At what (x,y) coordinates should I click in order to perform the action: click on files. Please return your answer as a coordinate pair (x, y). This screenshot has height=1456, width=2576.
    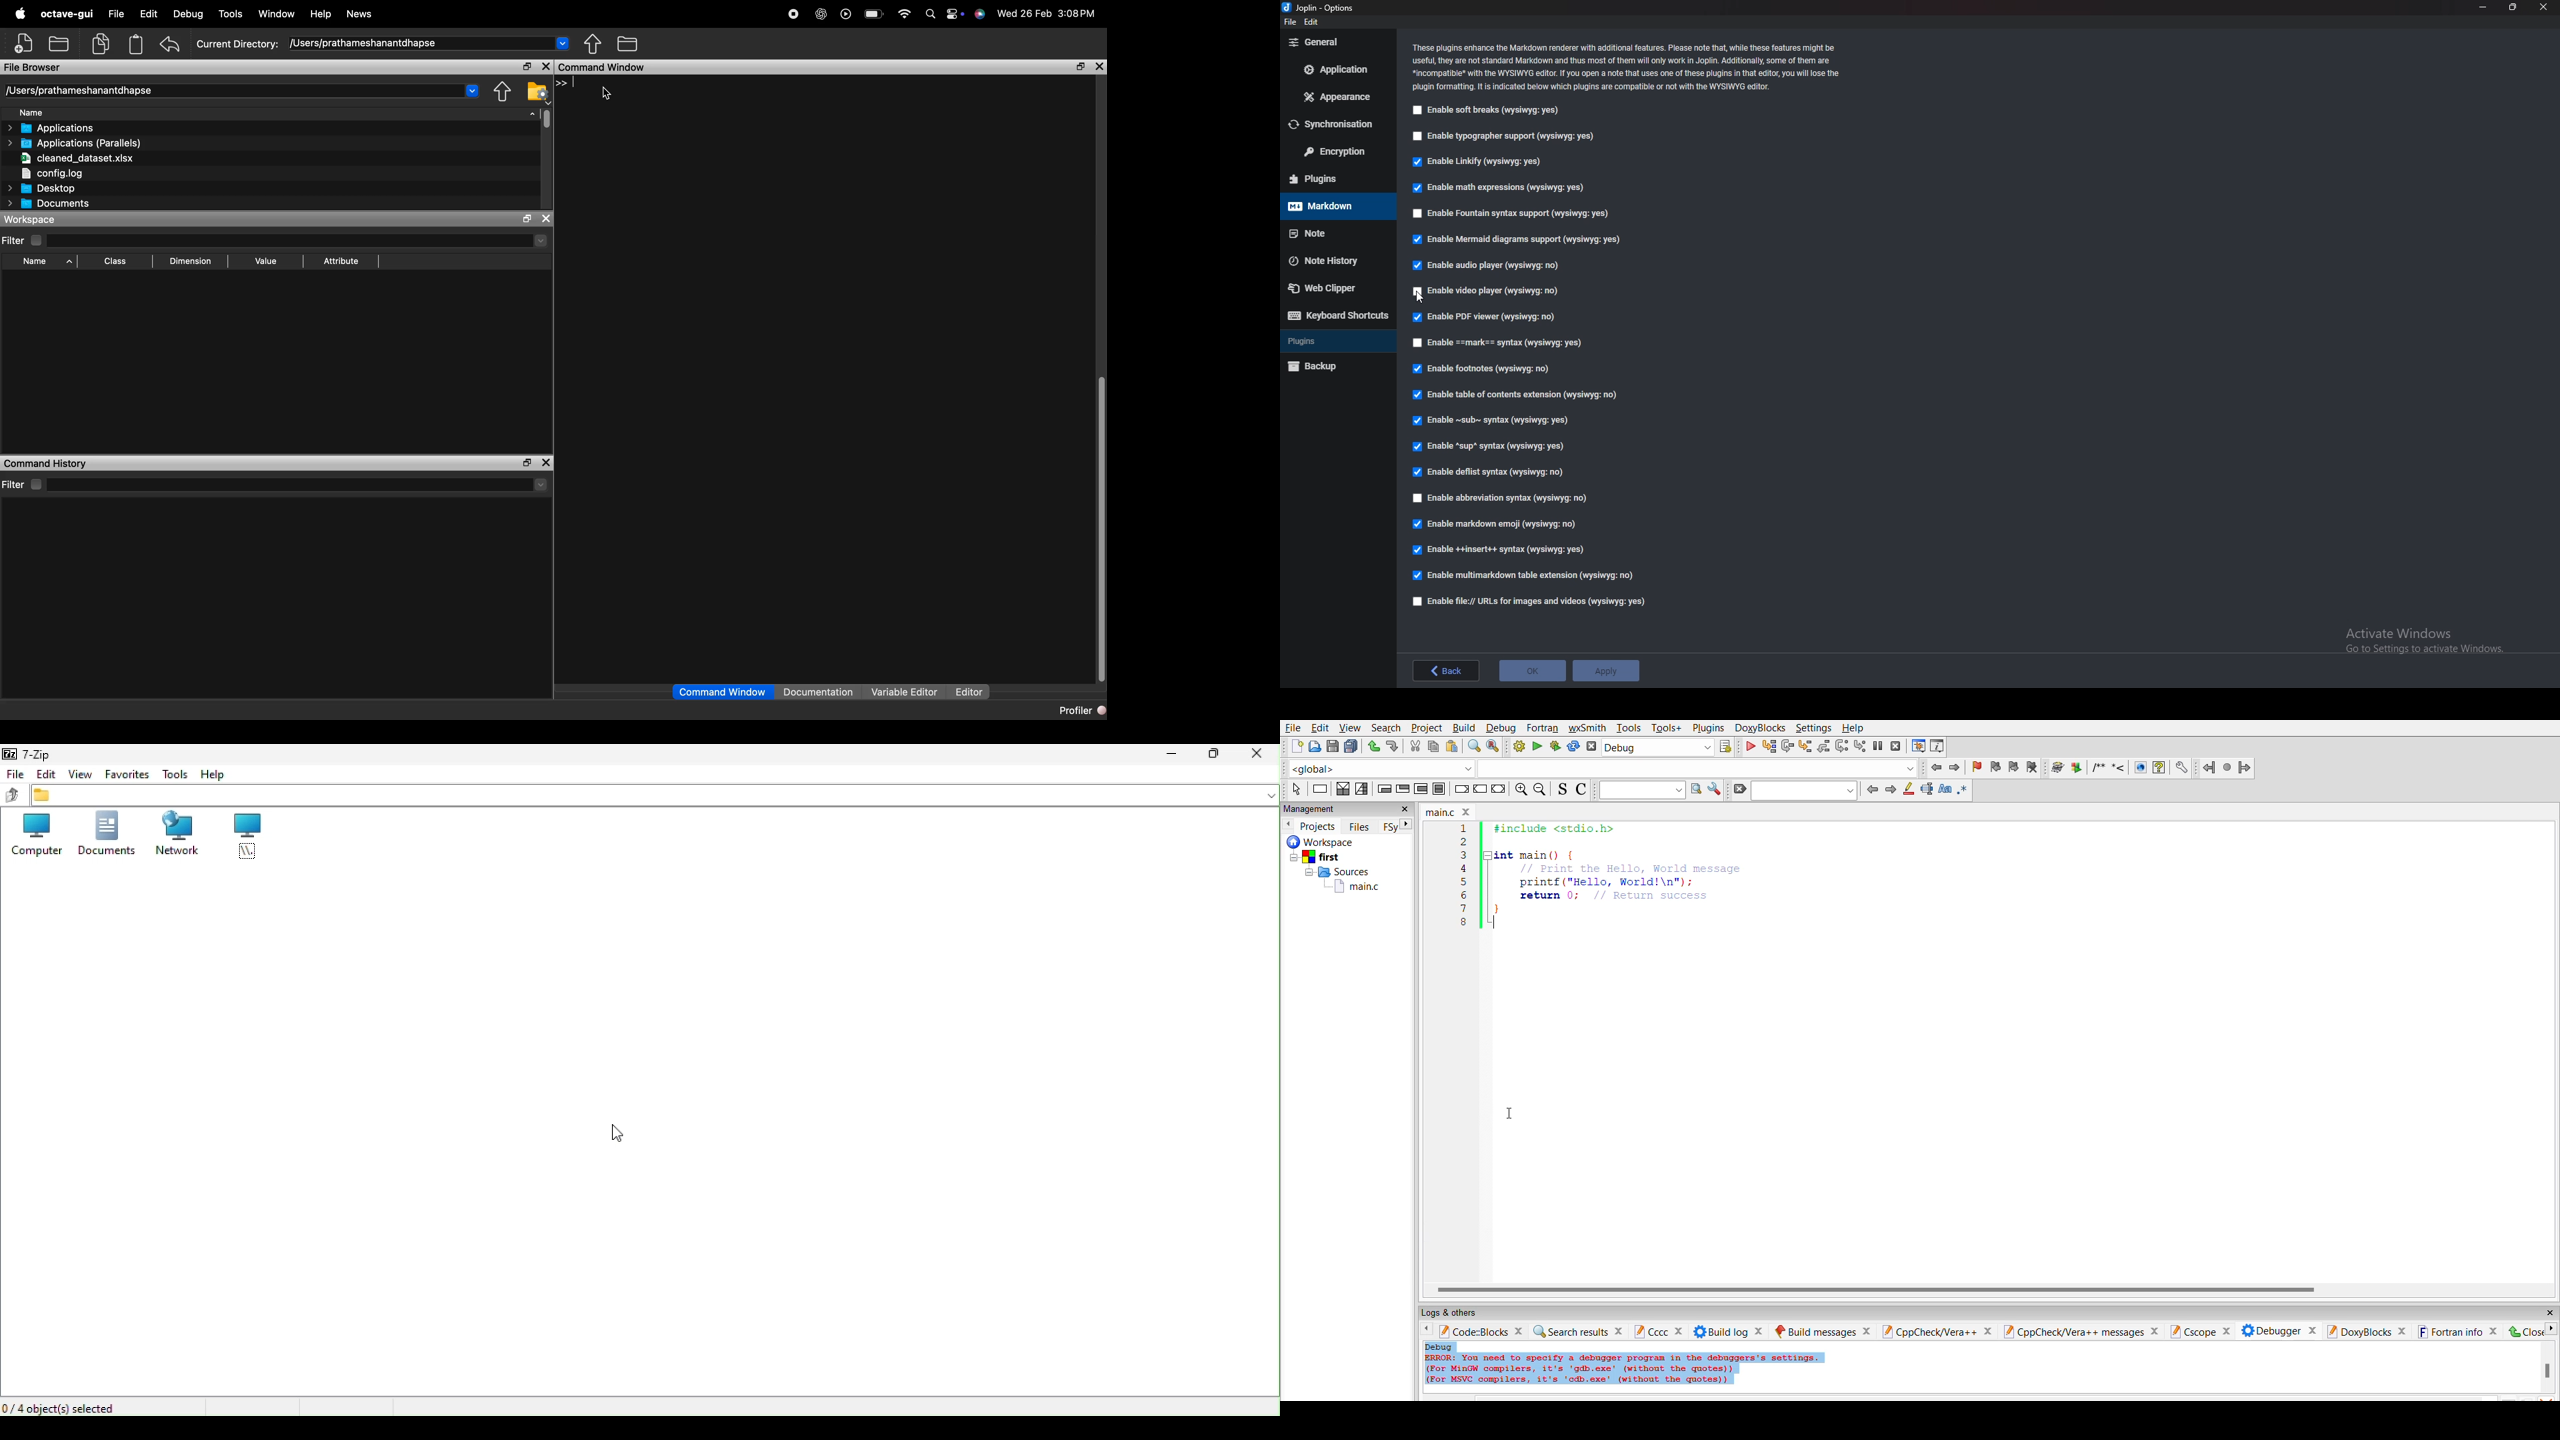
    Looking at the image, I should click on (1363, 827).